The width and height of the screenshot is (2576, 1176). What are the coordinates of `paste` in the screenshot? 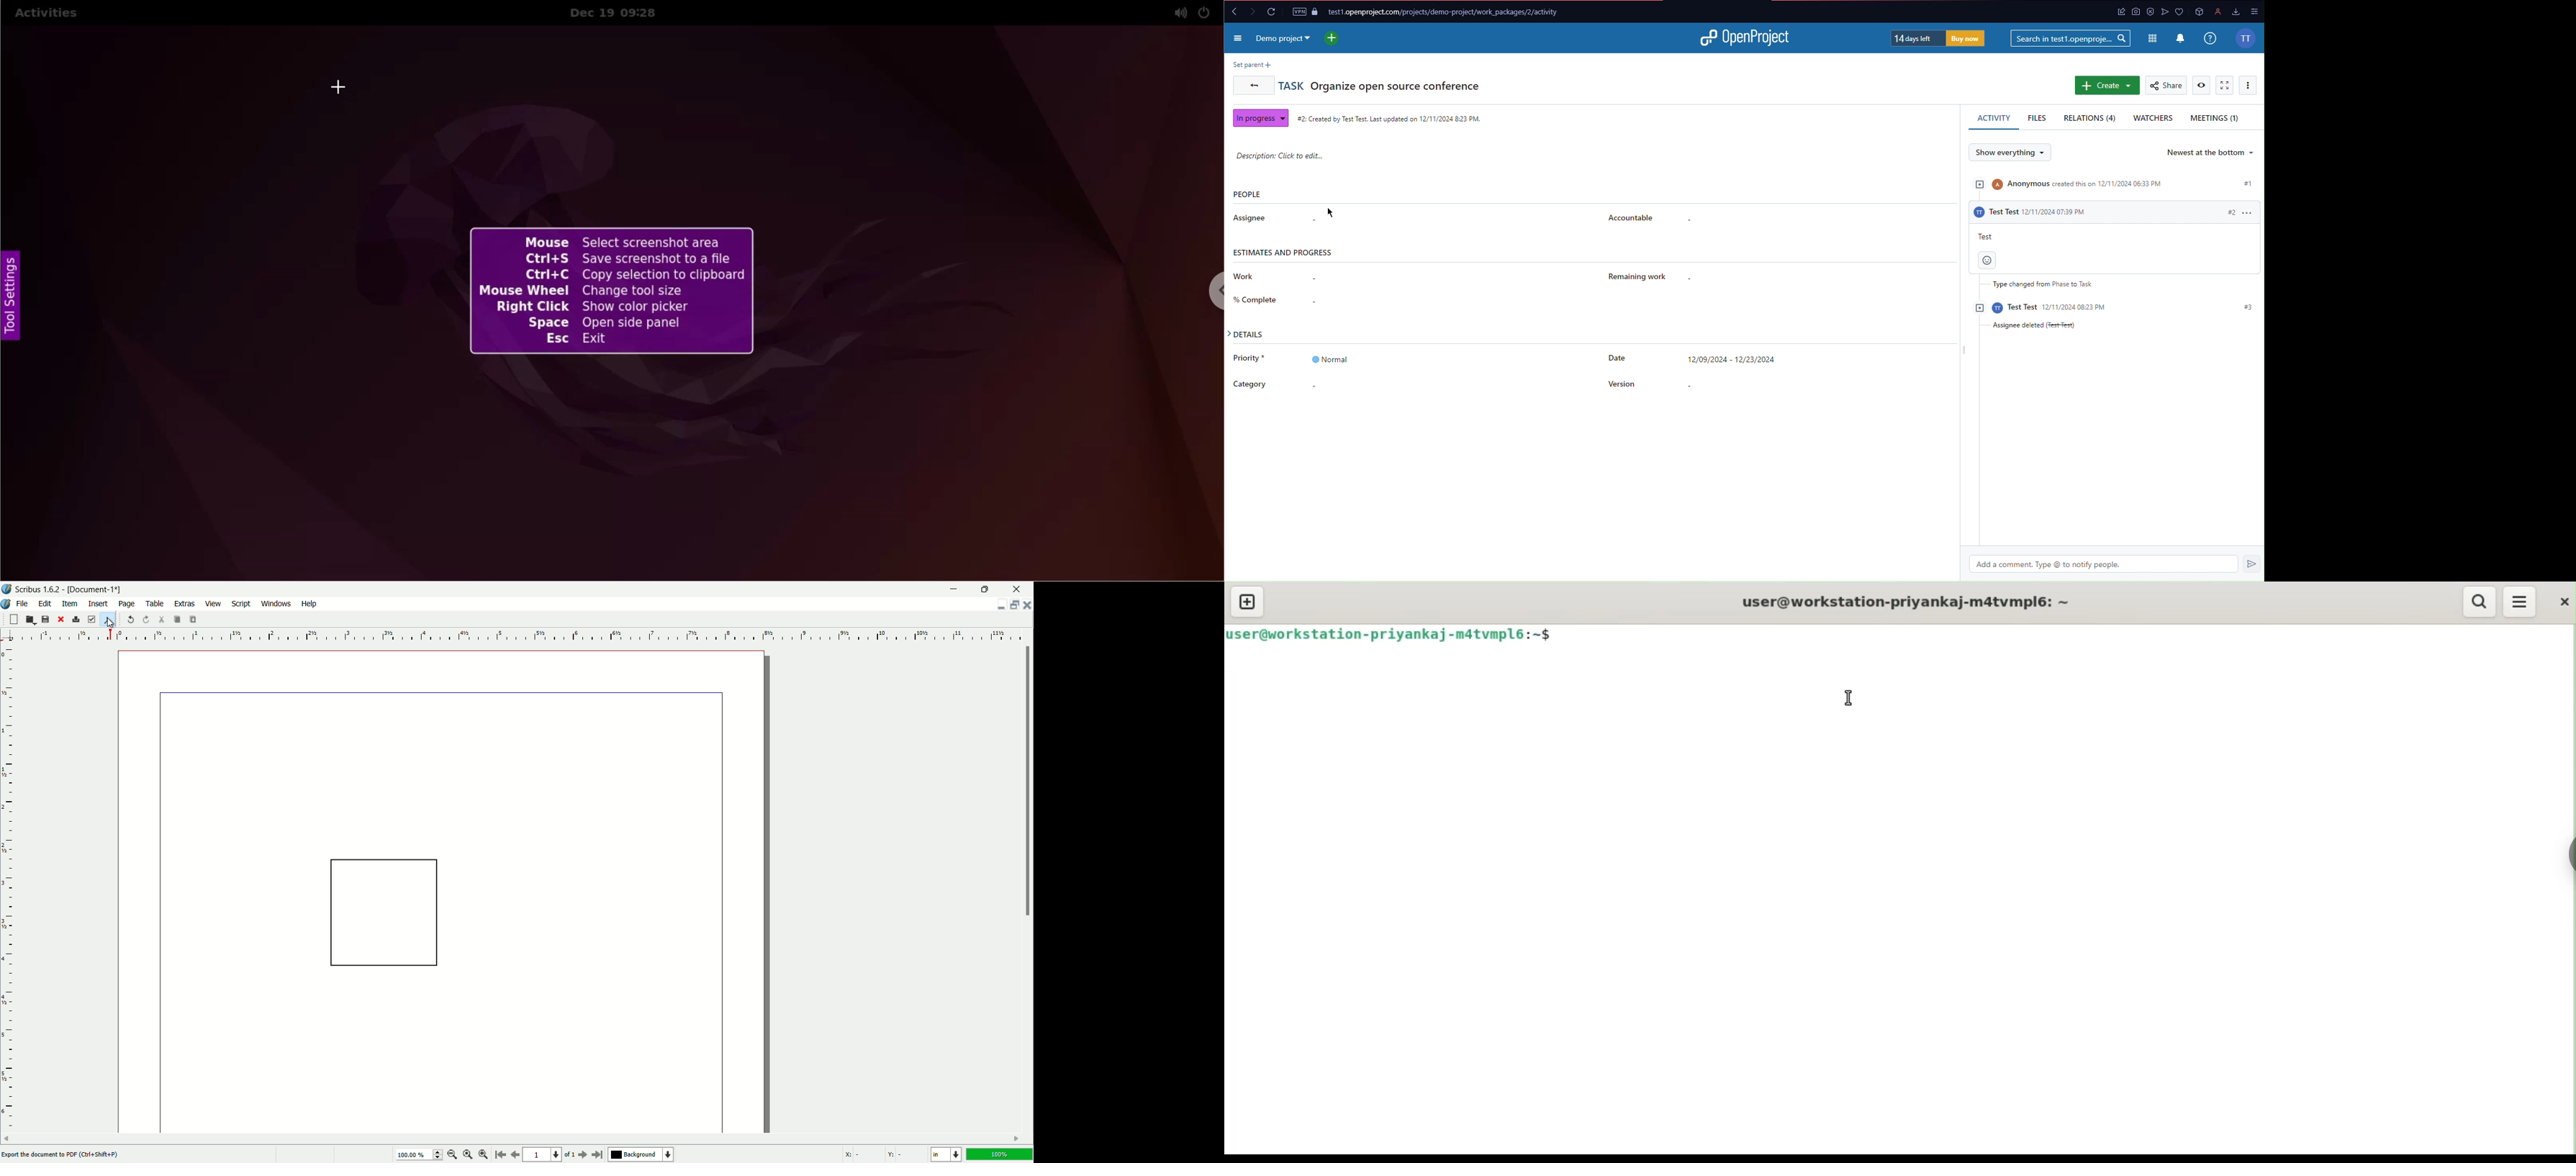 It's located at (194, 619).